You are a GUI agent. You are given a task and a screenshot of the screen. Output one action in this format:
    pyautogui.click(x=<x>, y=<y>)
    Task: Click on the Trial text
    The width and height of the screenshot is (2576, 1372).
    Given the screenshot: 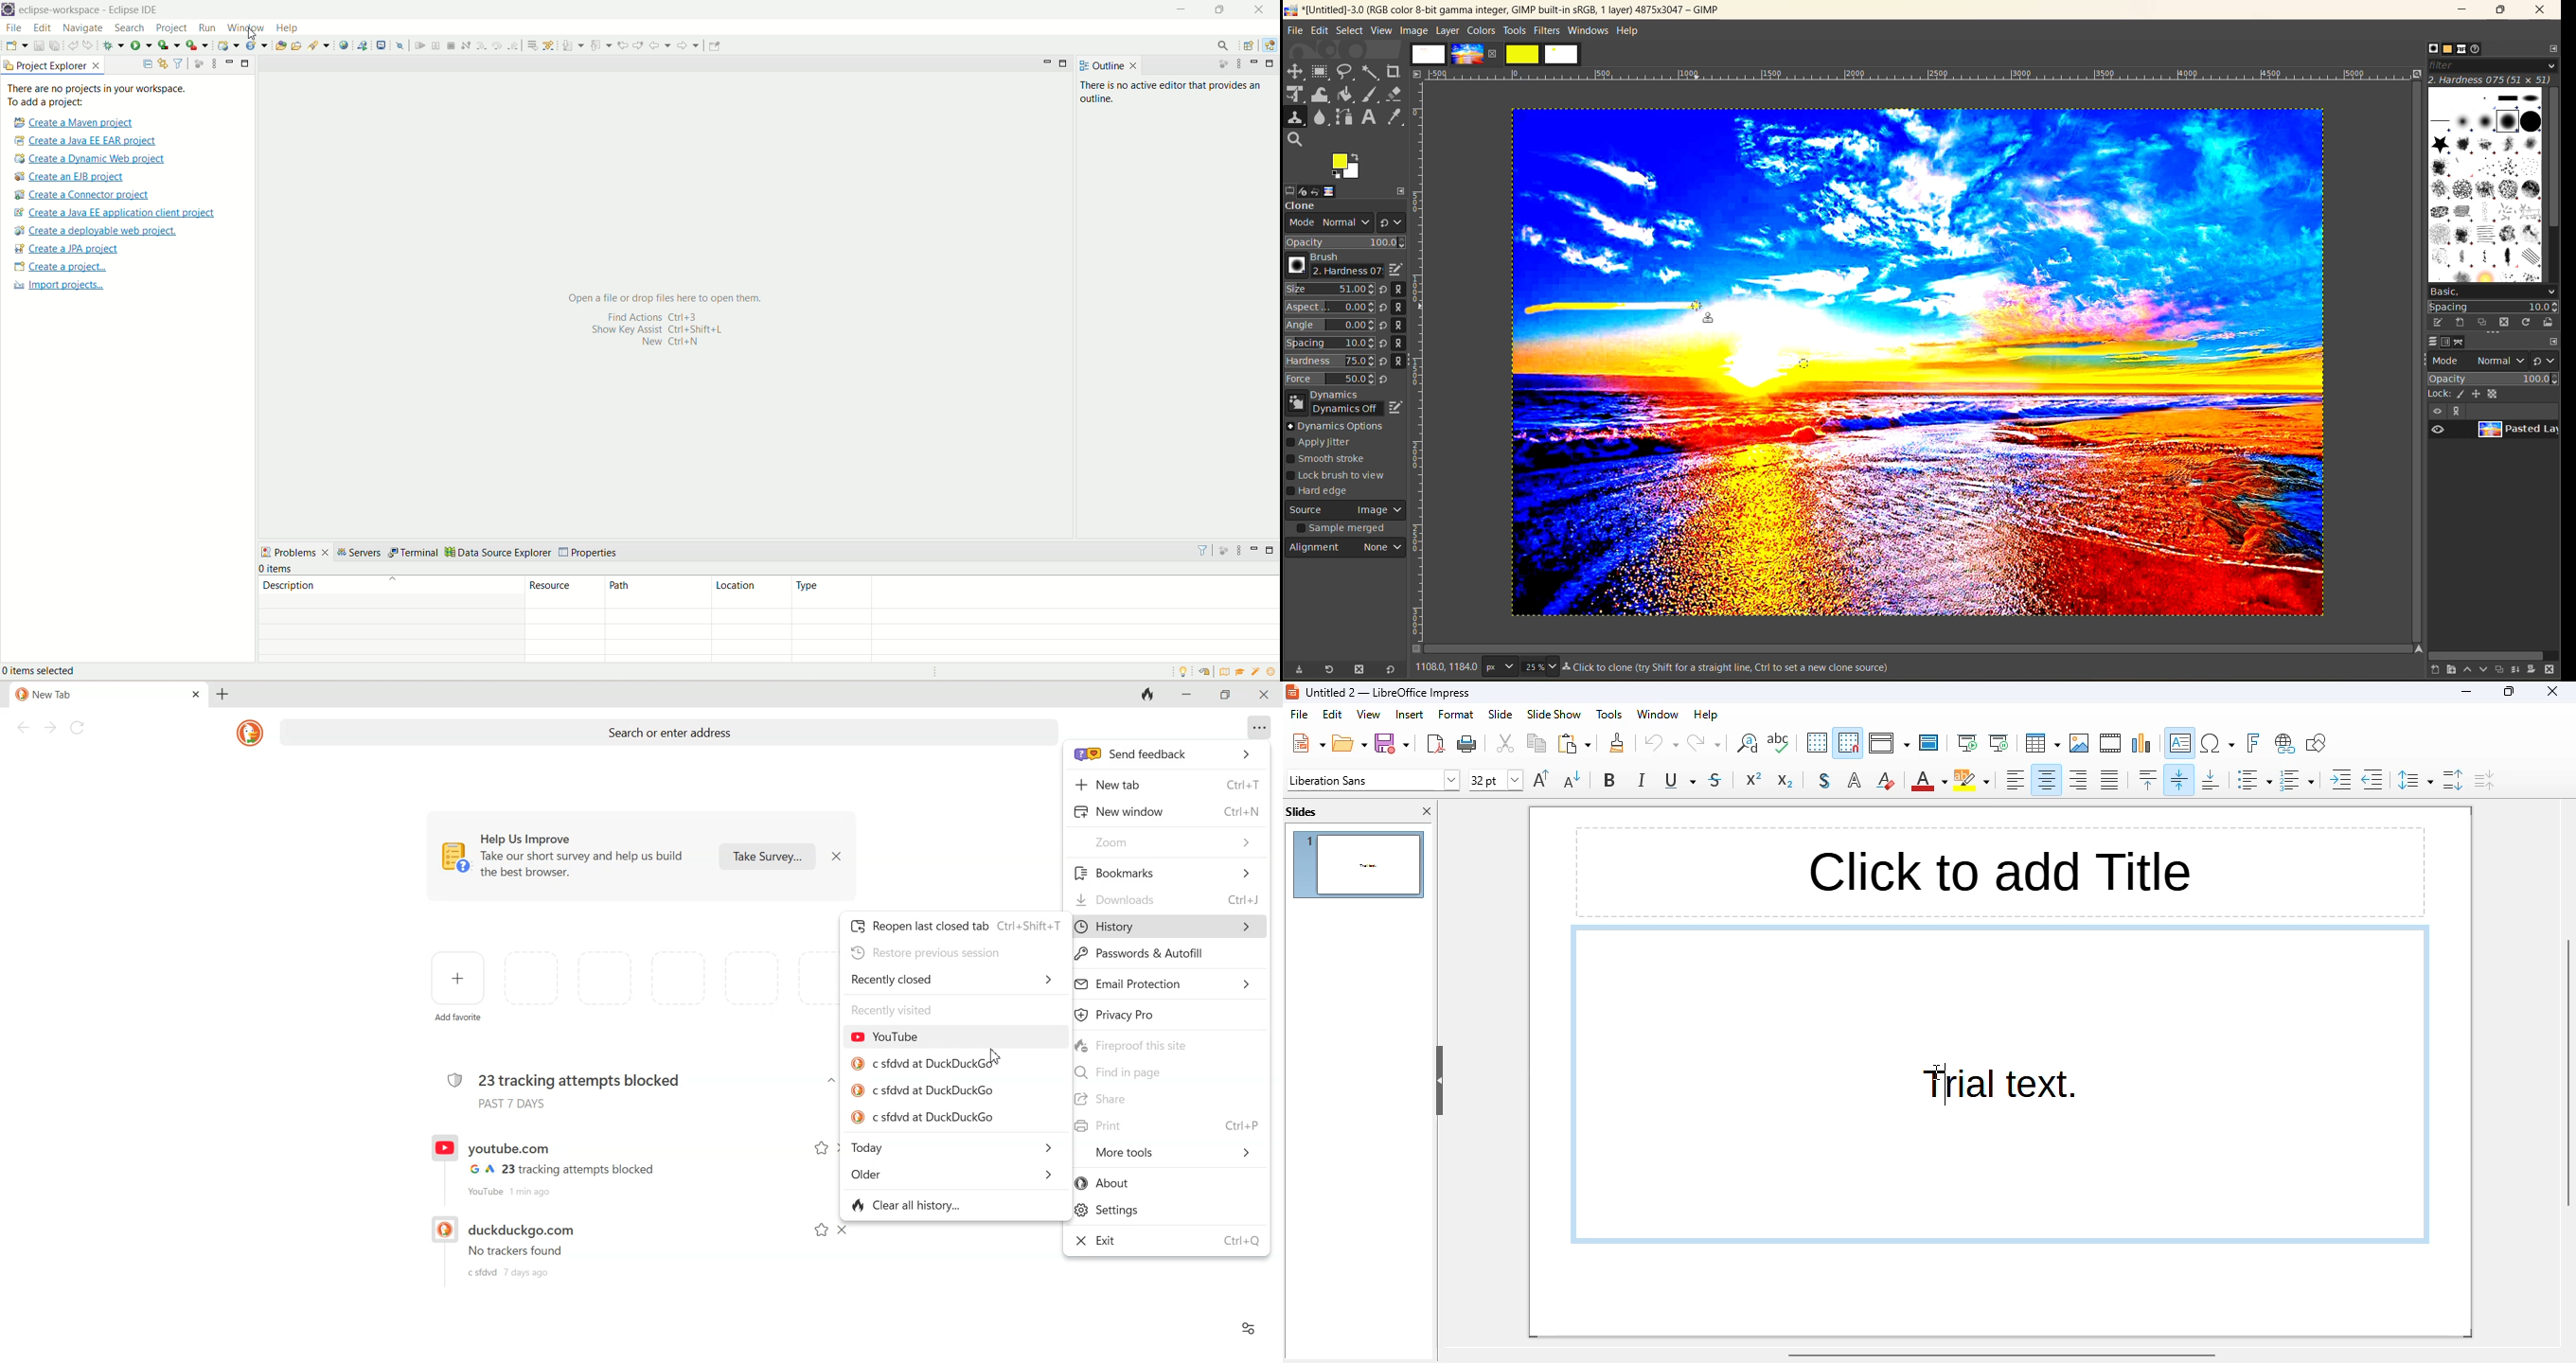 What is the action you would take?
    pyautogui.click(x=2001, y=1091)
    